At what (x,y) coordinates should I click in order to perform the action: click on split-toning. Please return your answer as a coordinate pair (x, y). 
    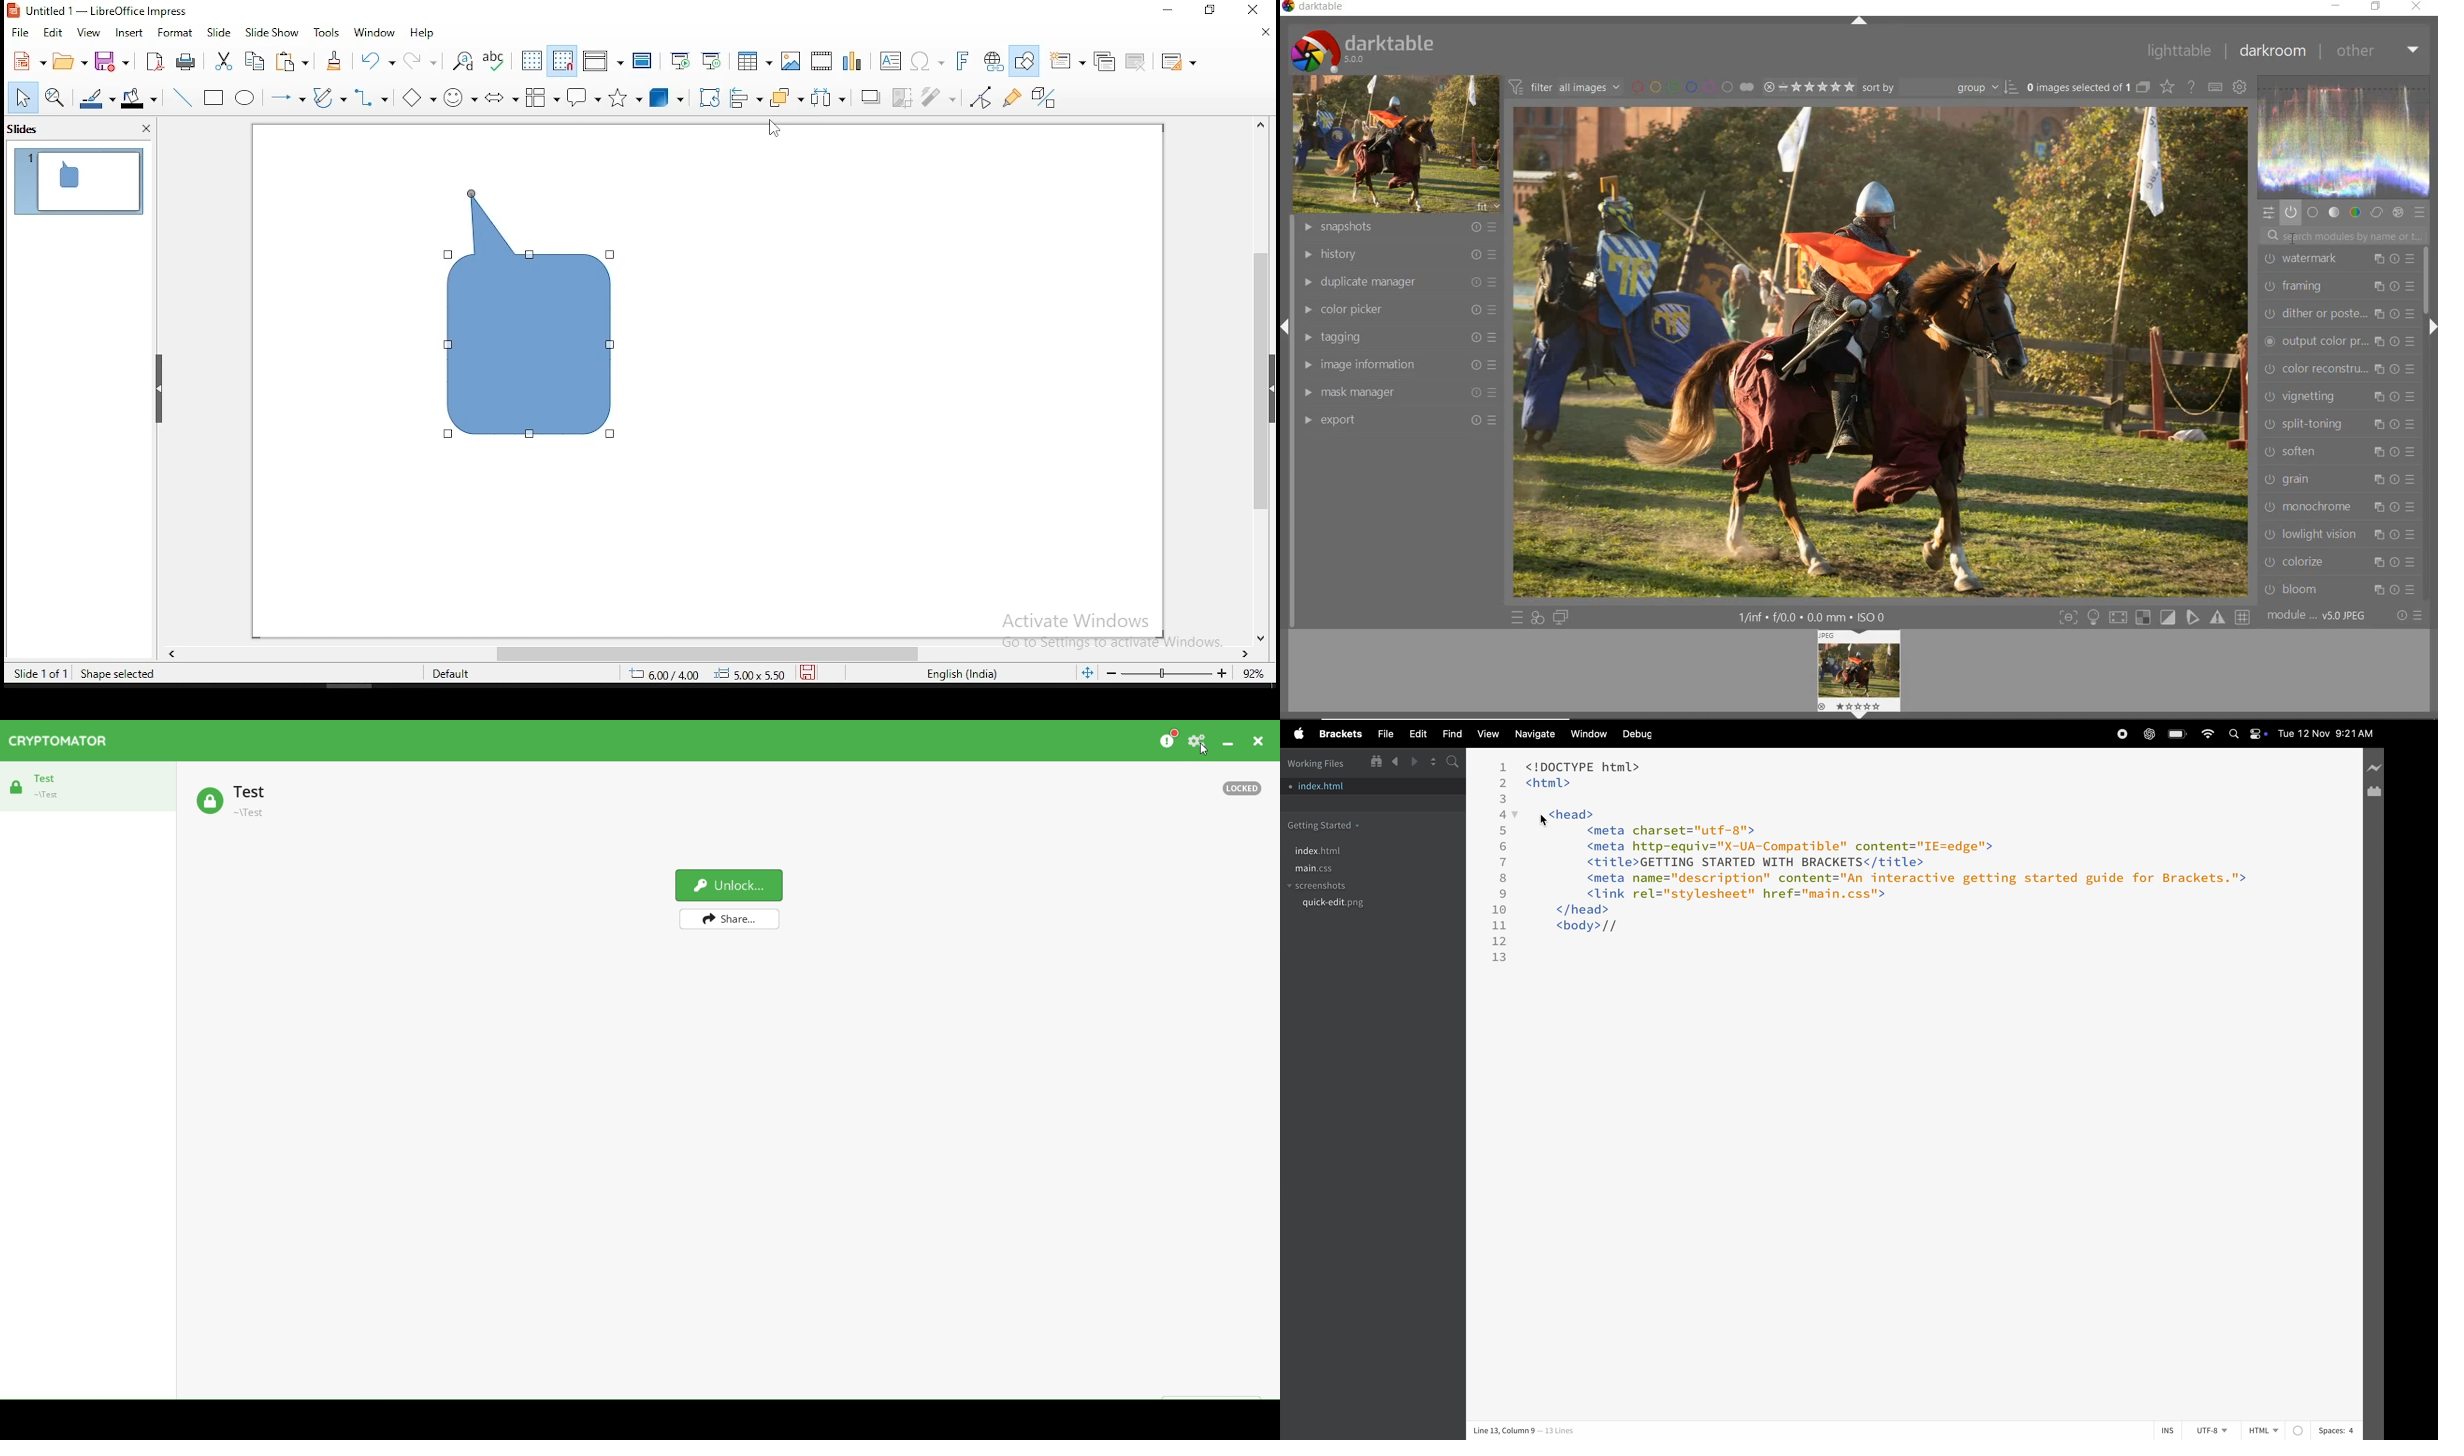
    Looking at the image, I should click on (2337, 423).